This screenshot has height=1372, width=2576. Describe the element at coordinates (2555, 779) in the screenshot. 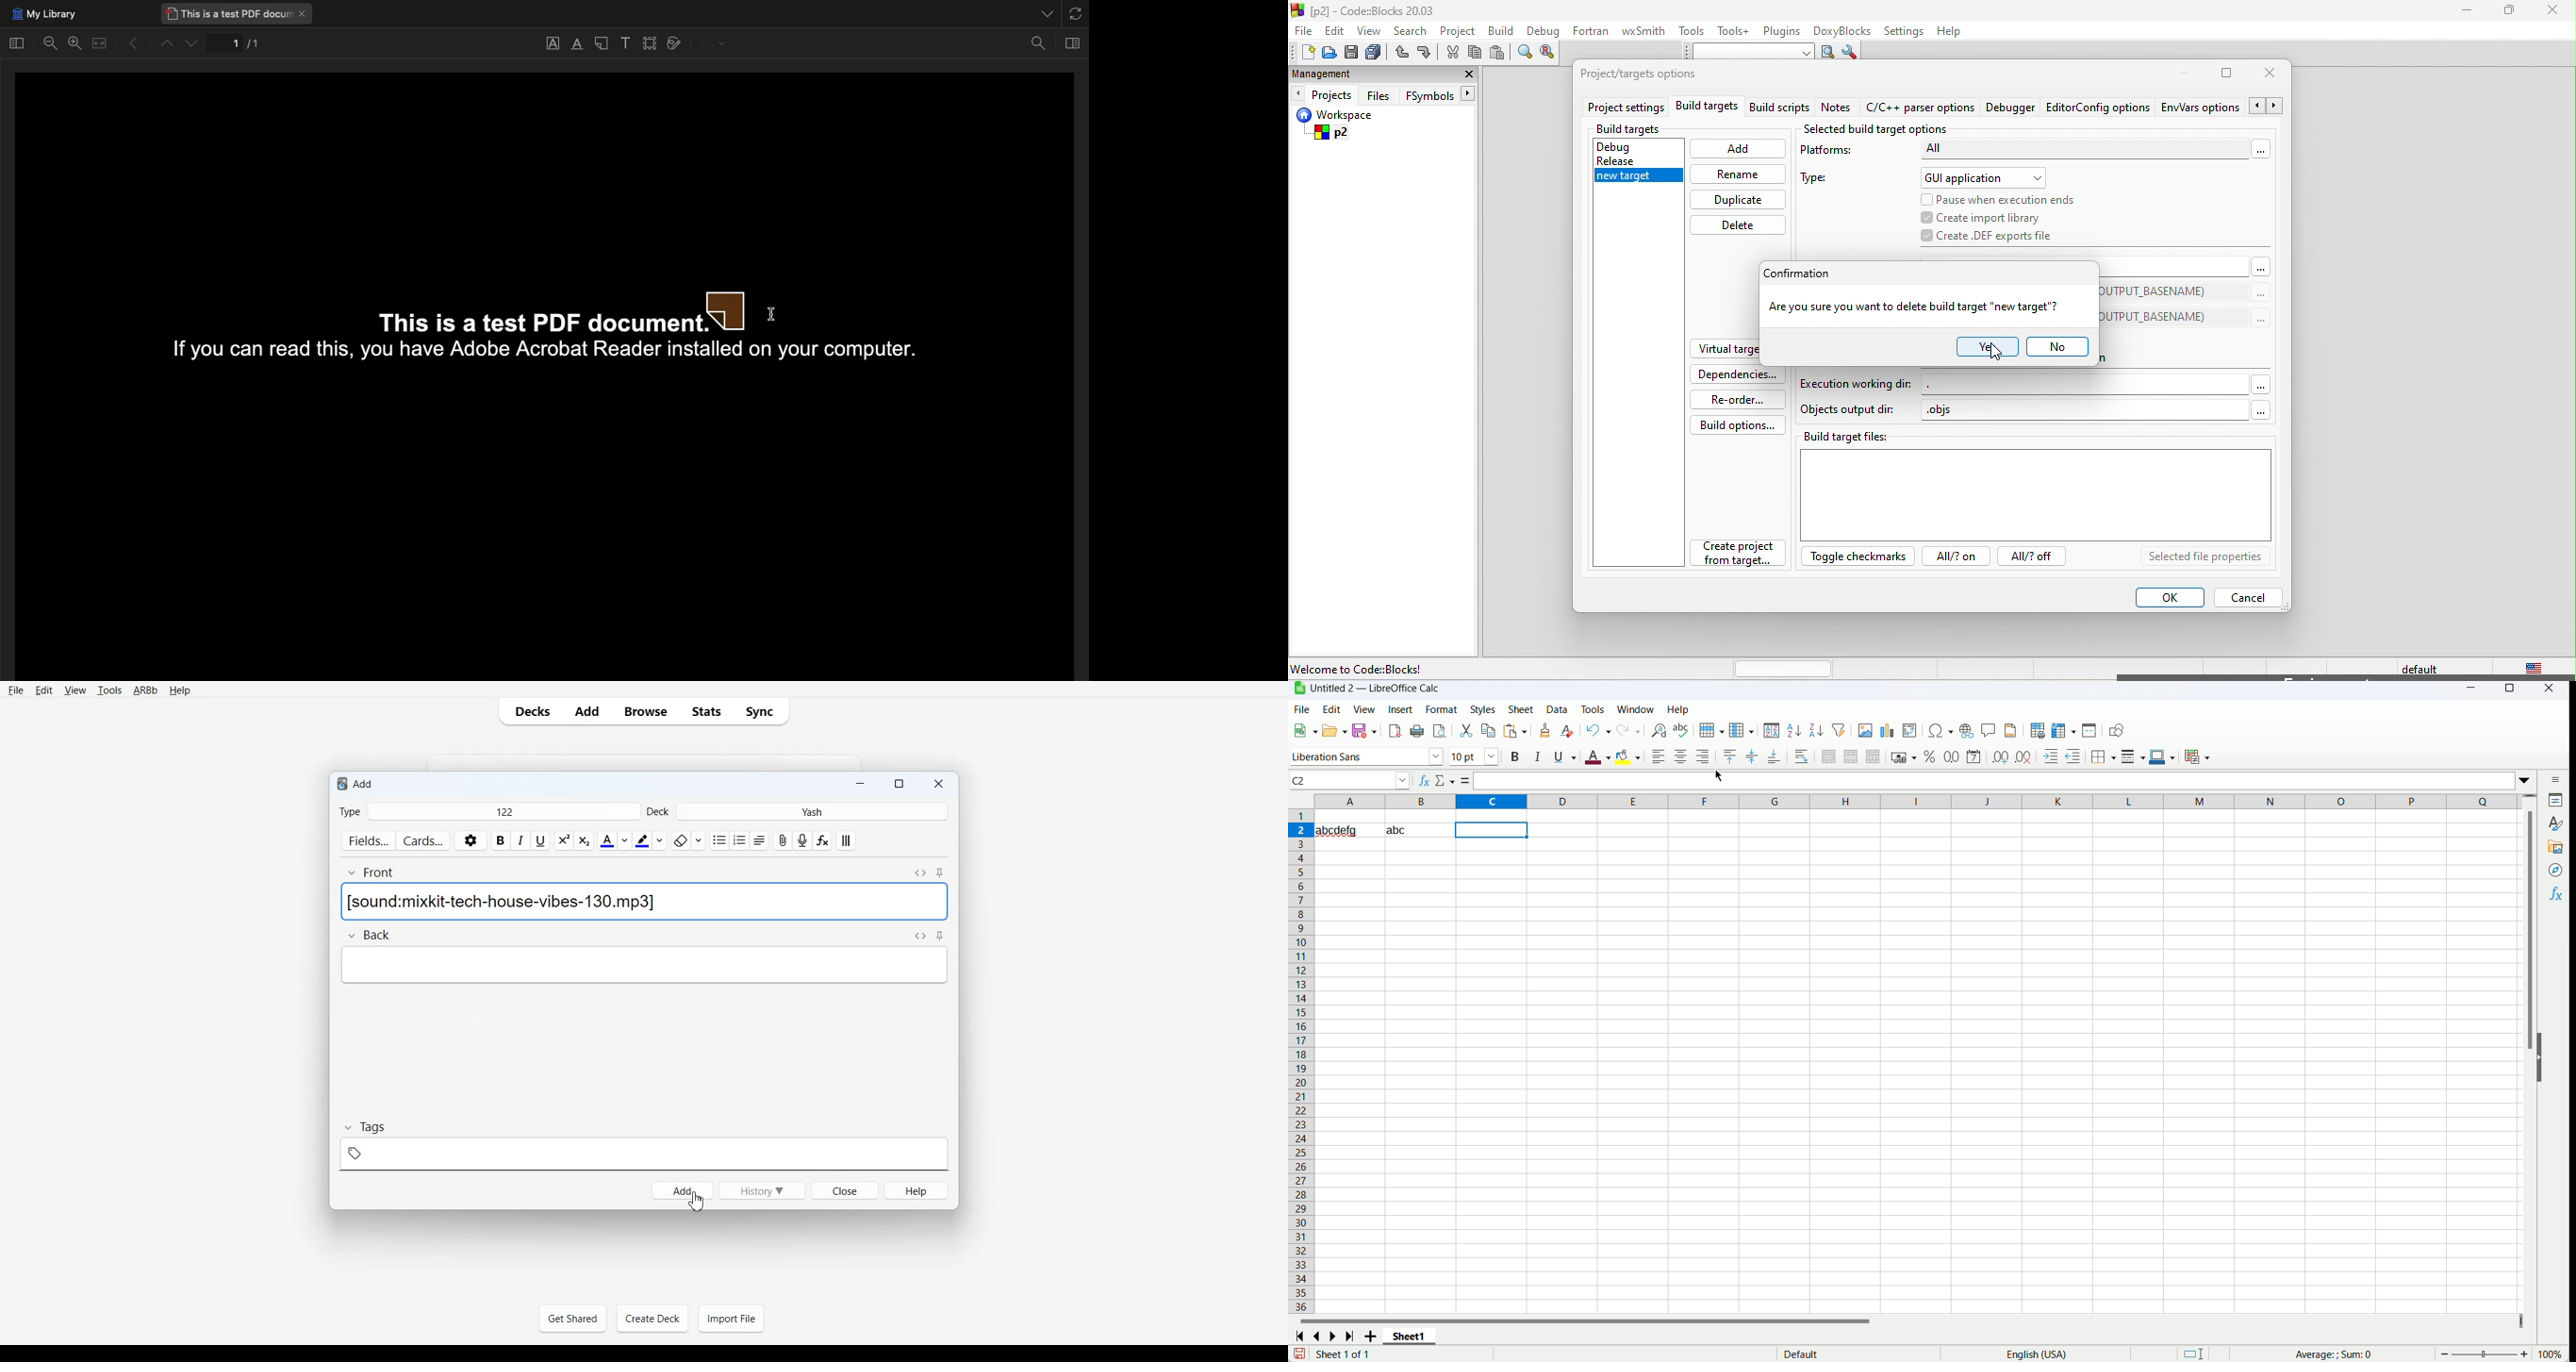

I see `sidebar settings` at that location.